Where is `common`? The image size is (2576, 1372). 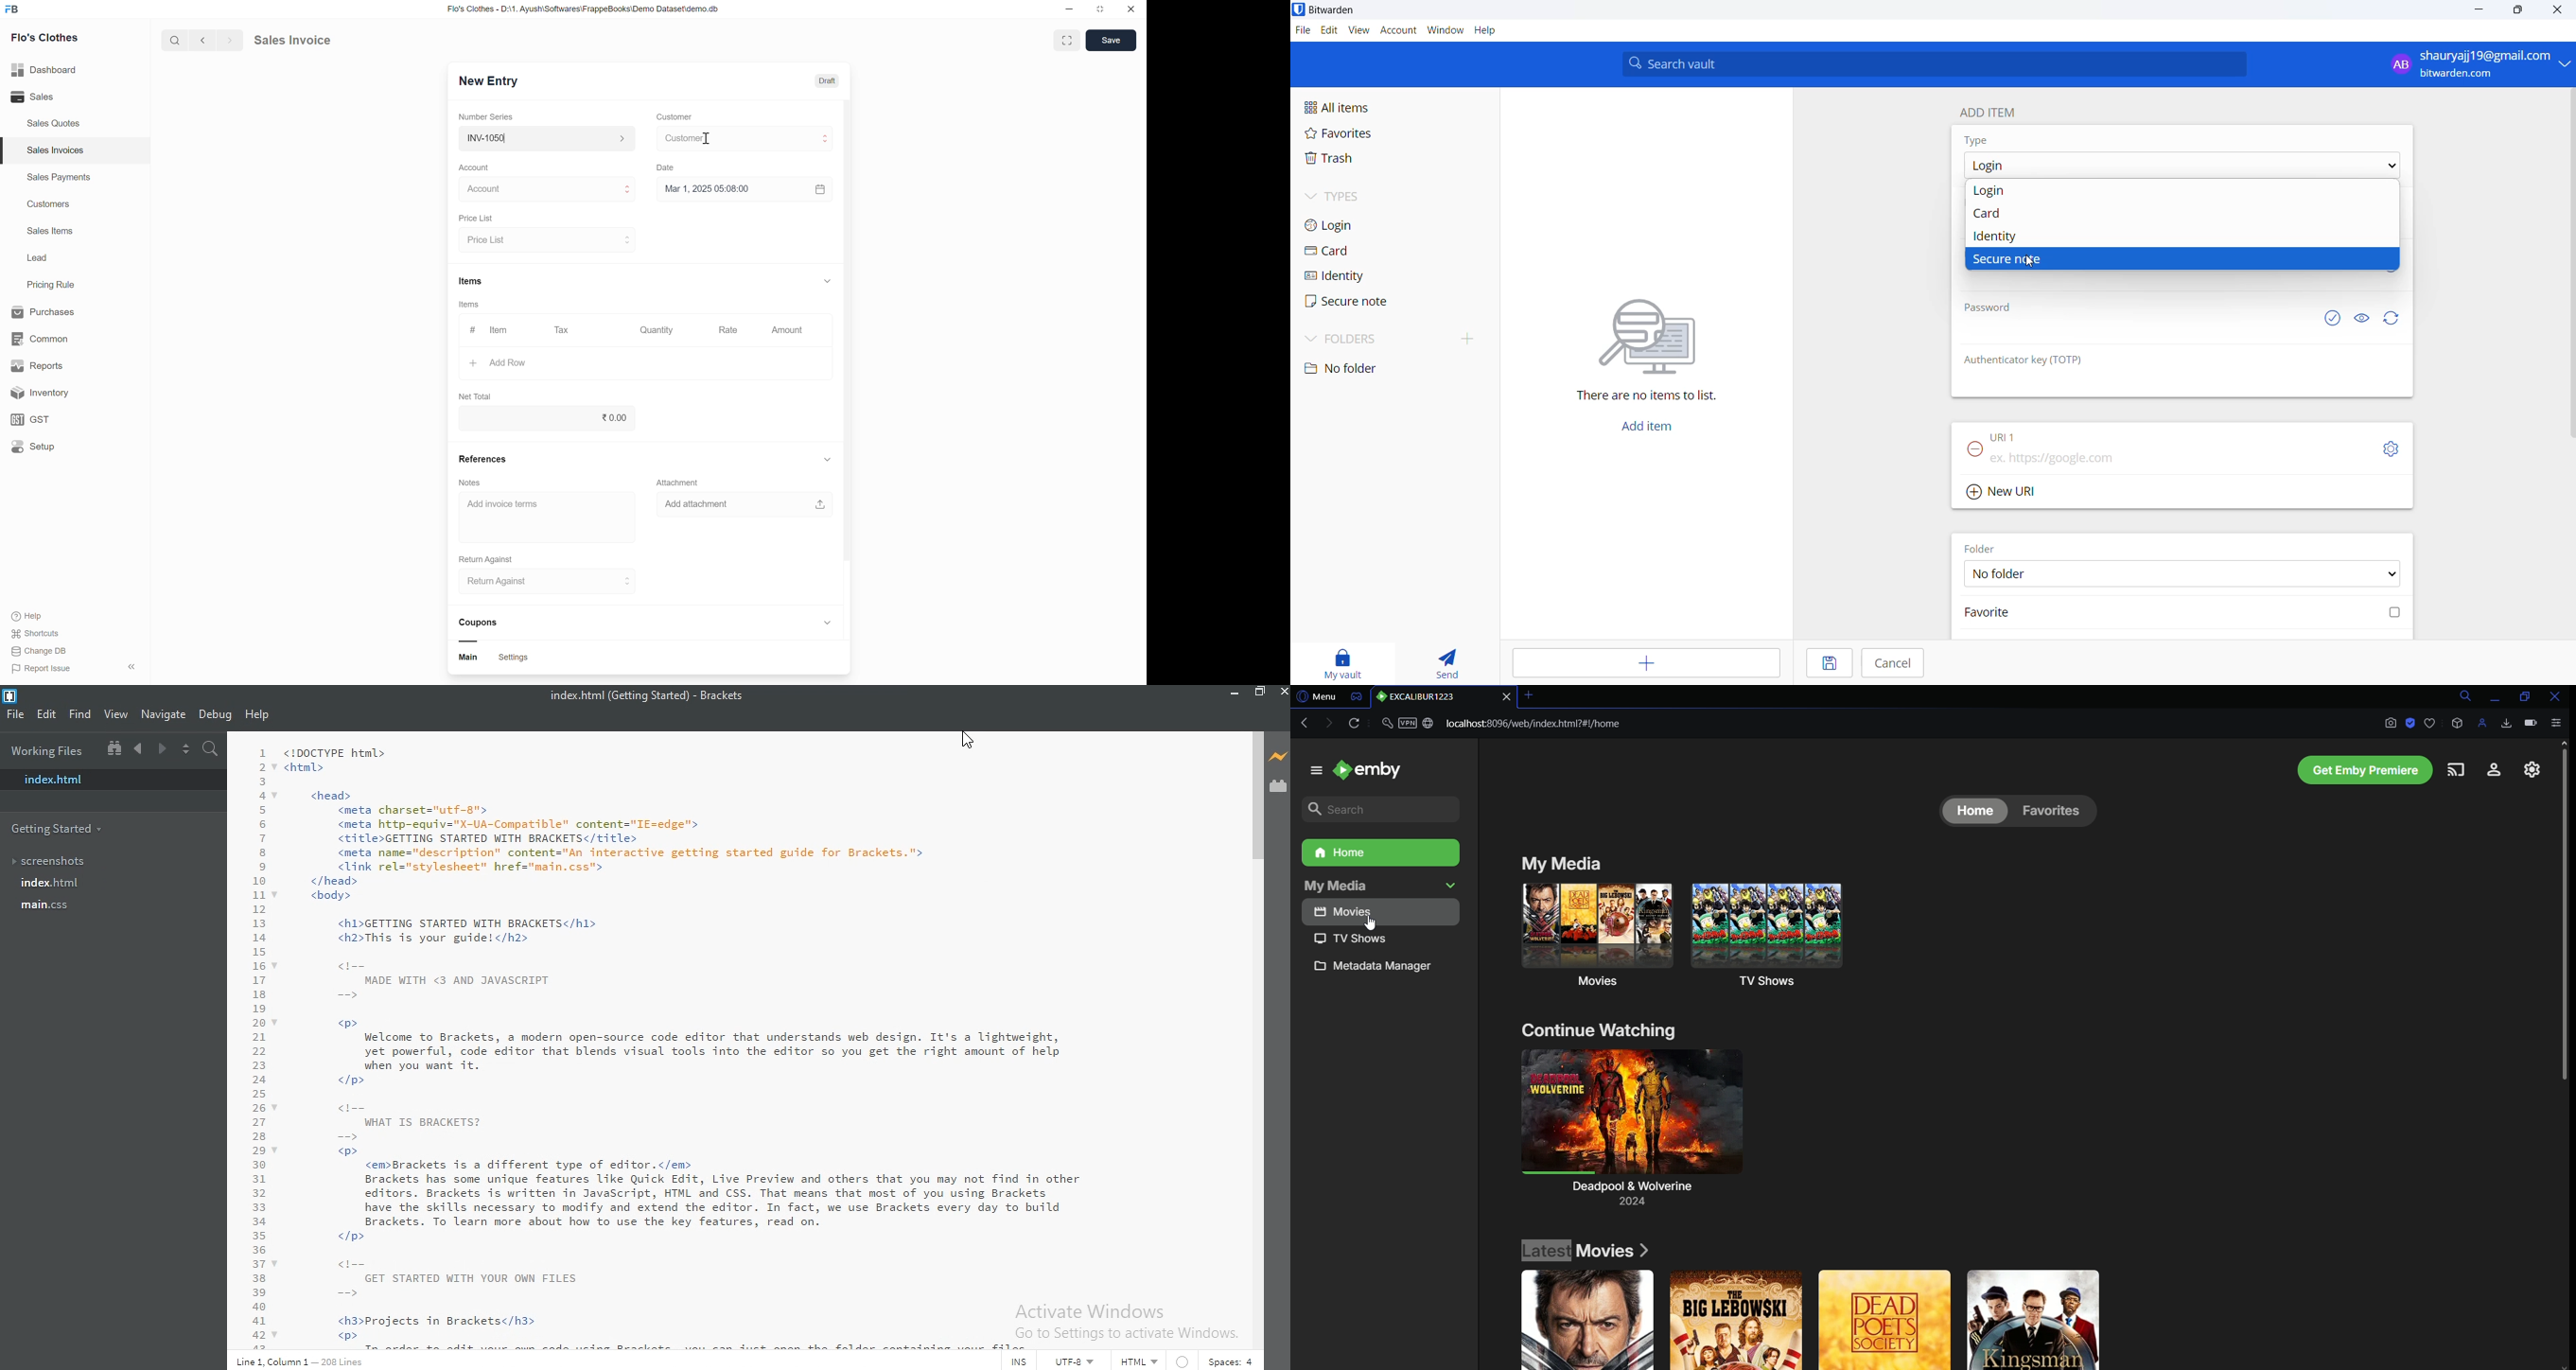
common is located at coordinates (60, 337).